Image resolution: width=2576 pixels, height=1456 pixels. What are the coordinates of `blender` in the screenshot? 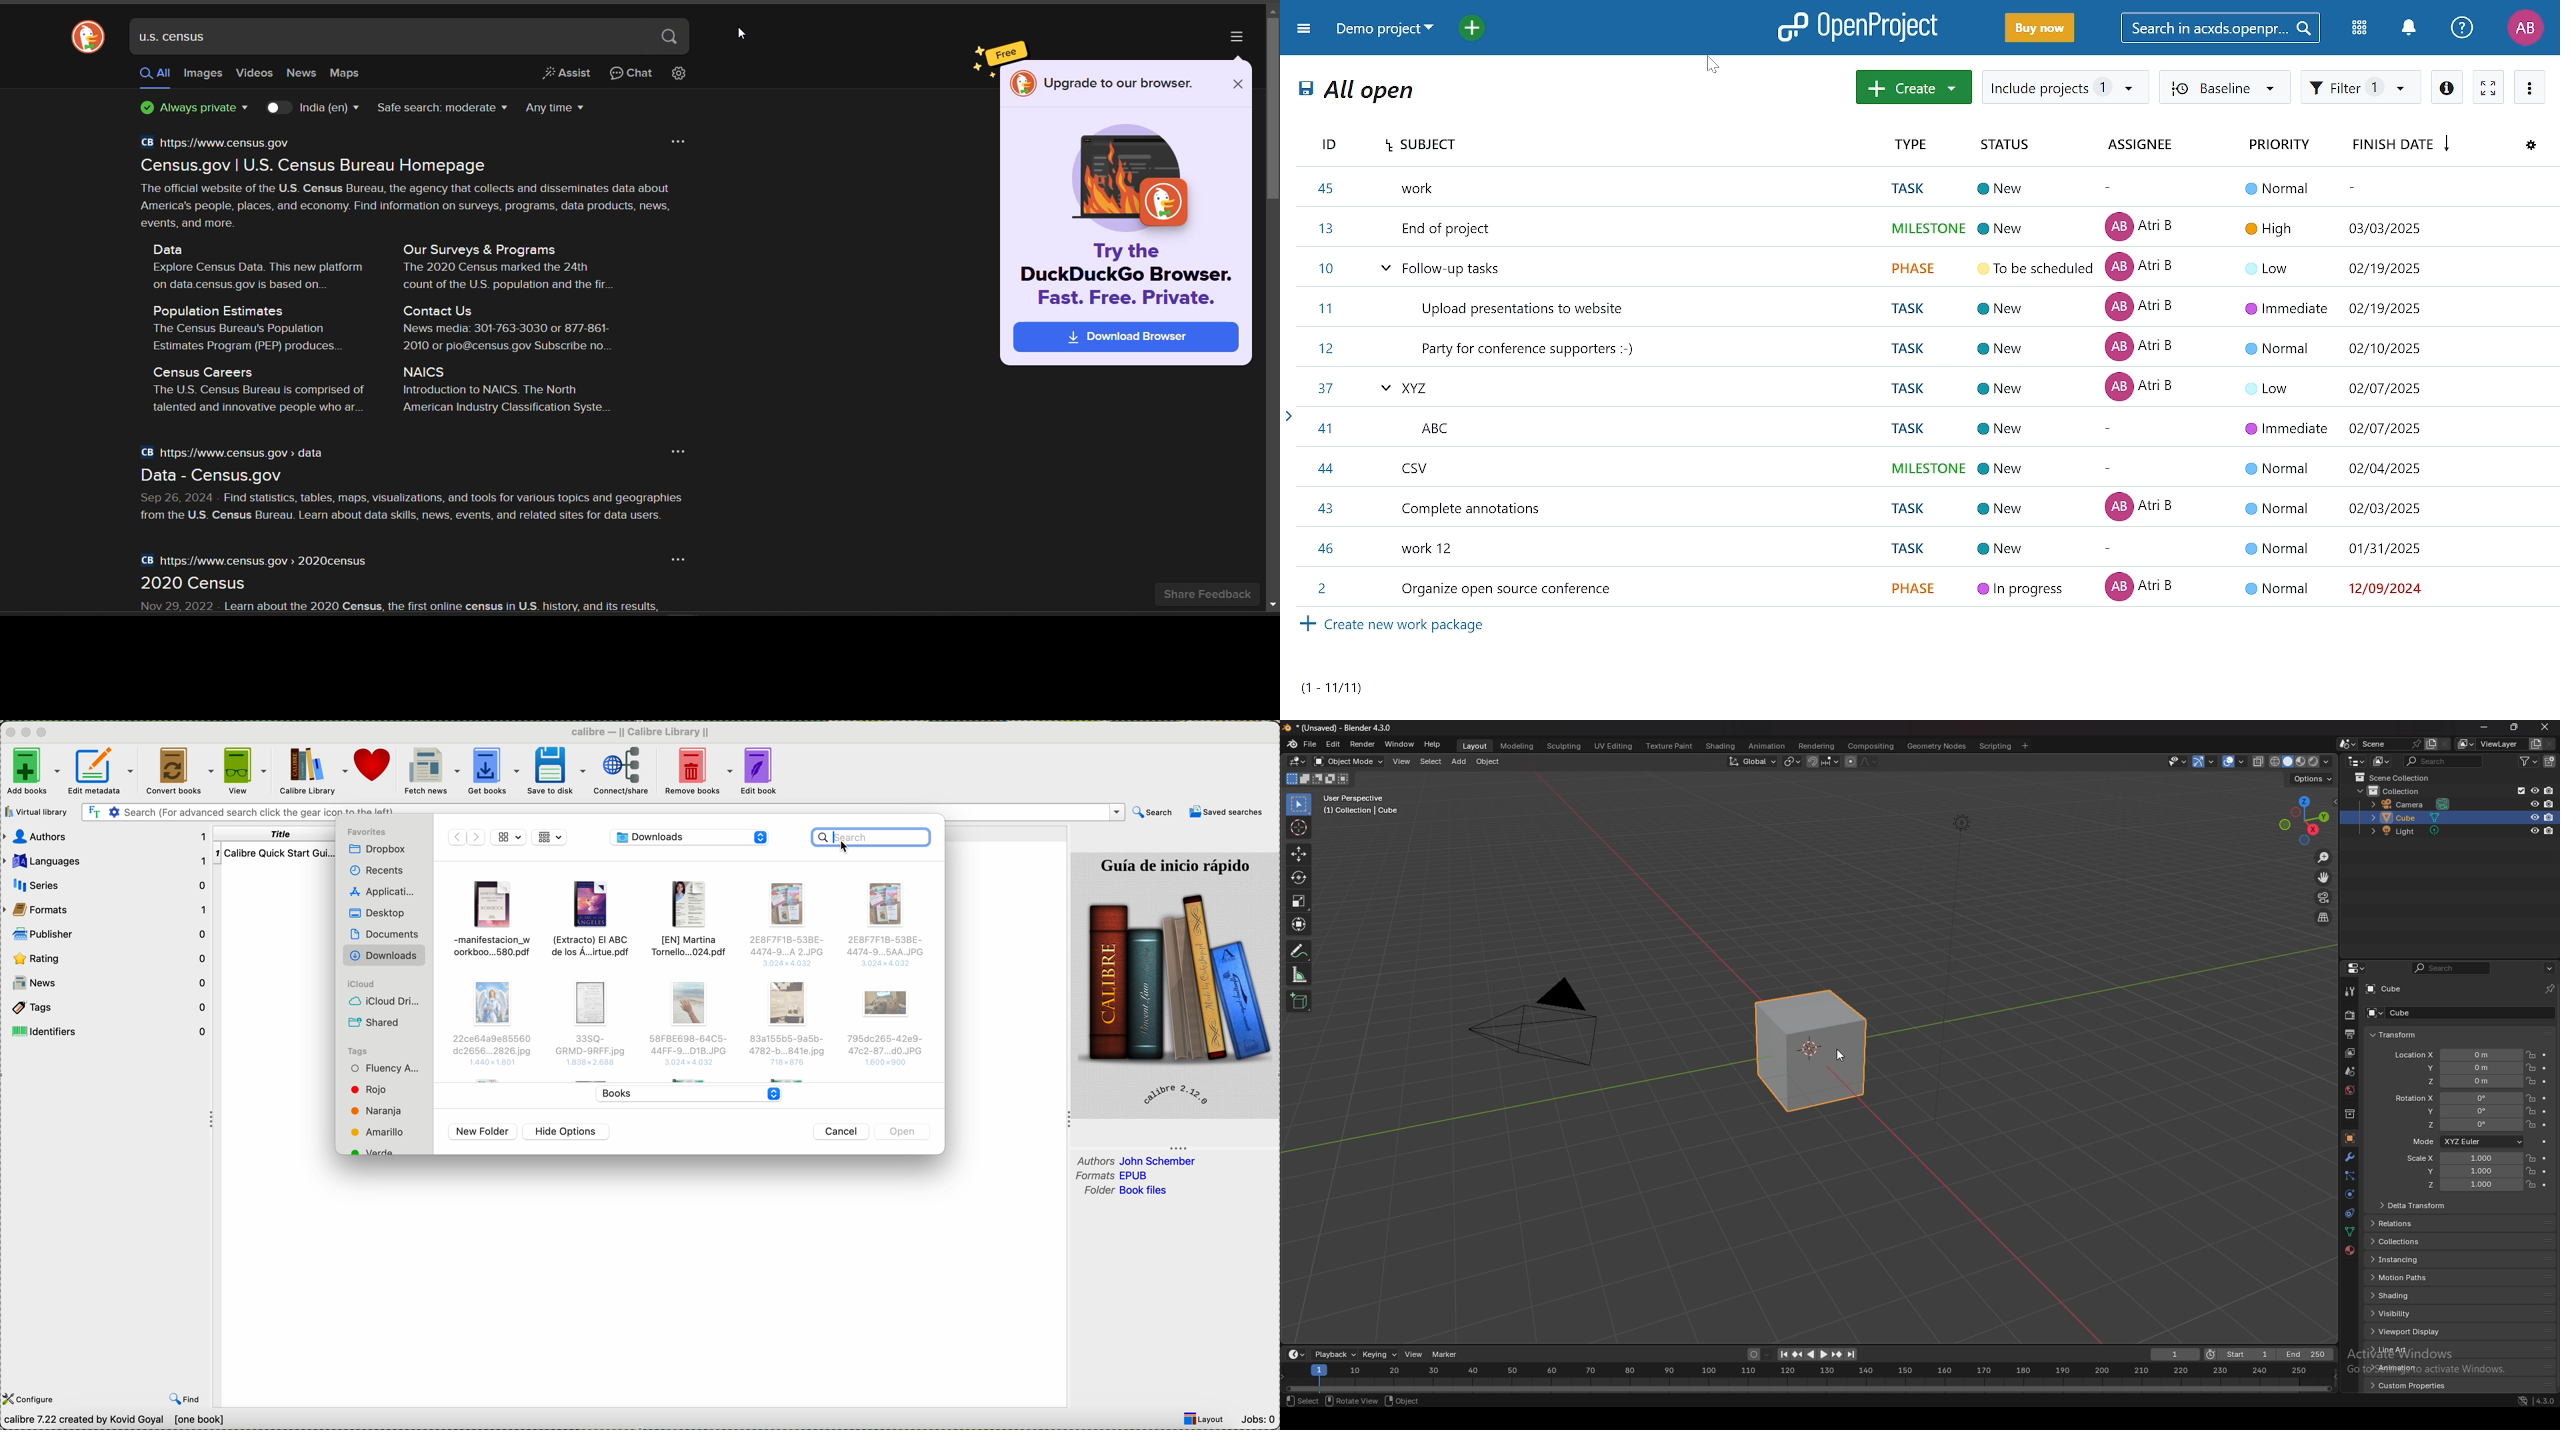 It's located at (1291, 744).